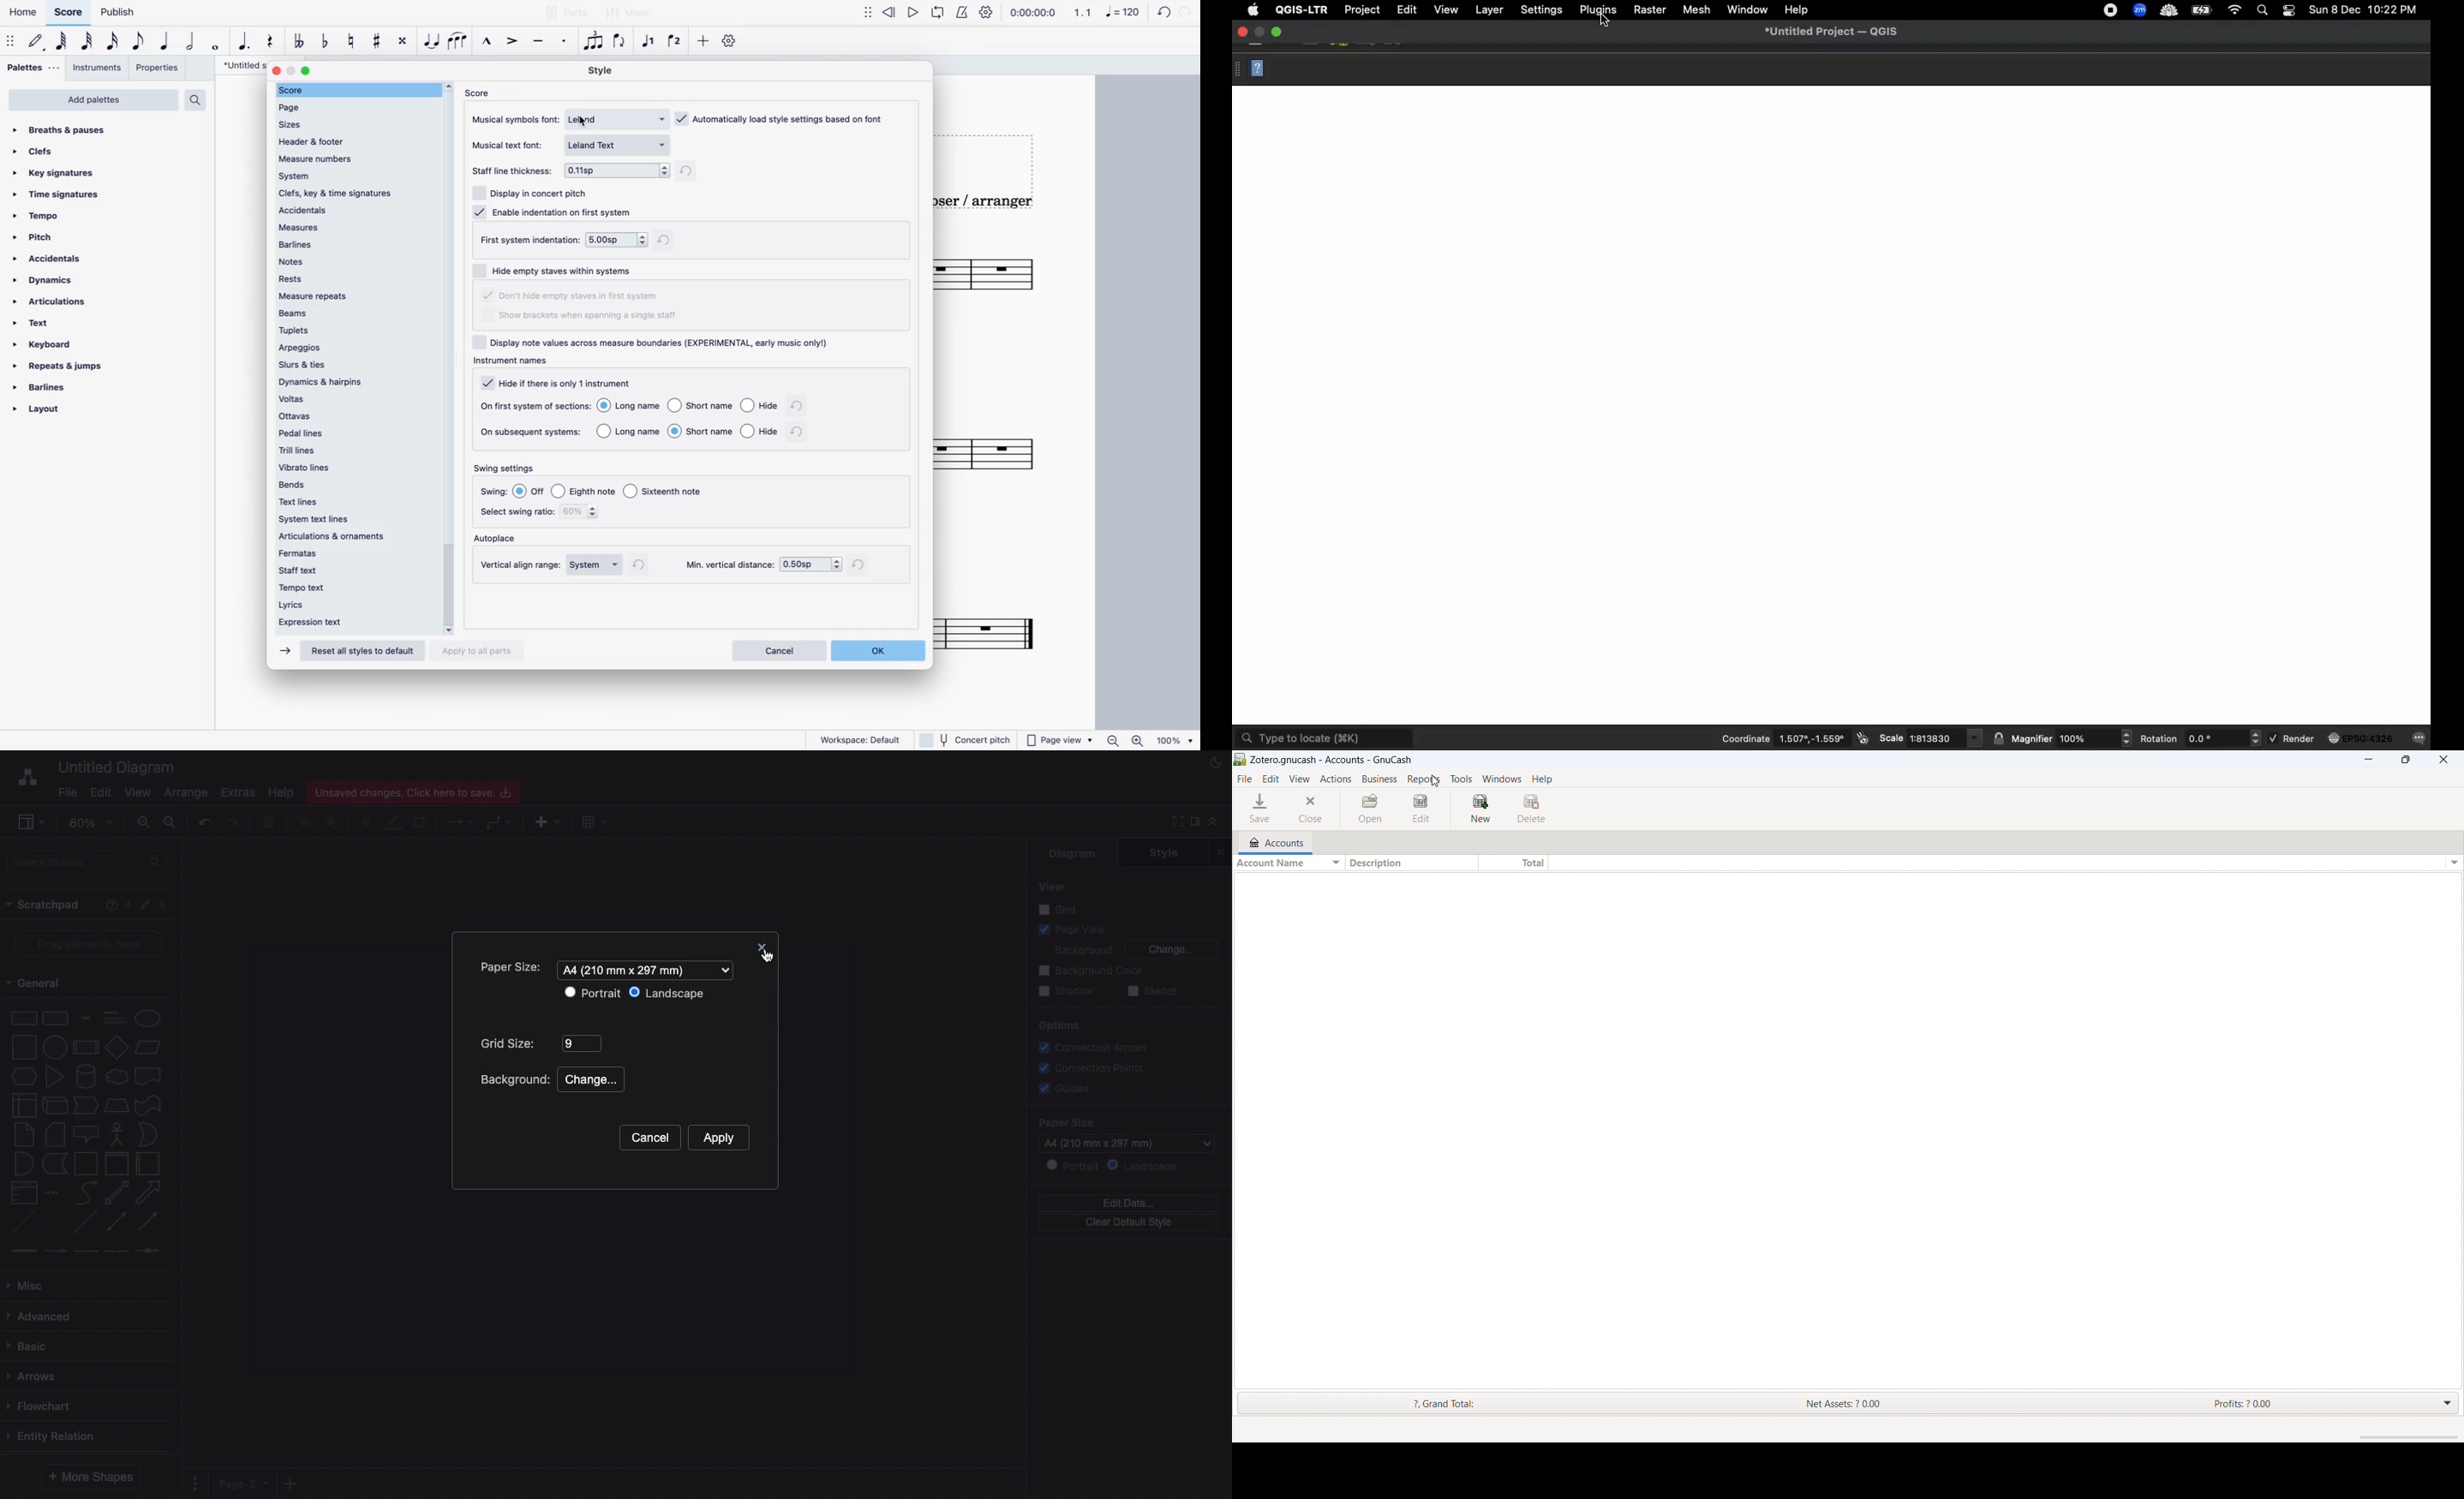 The width and height of the screenshot is (2464, 1512). I want to click on Help, so click(111, 904).